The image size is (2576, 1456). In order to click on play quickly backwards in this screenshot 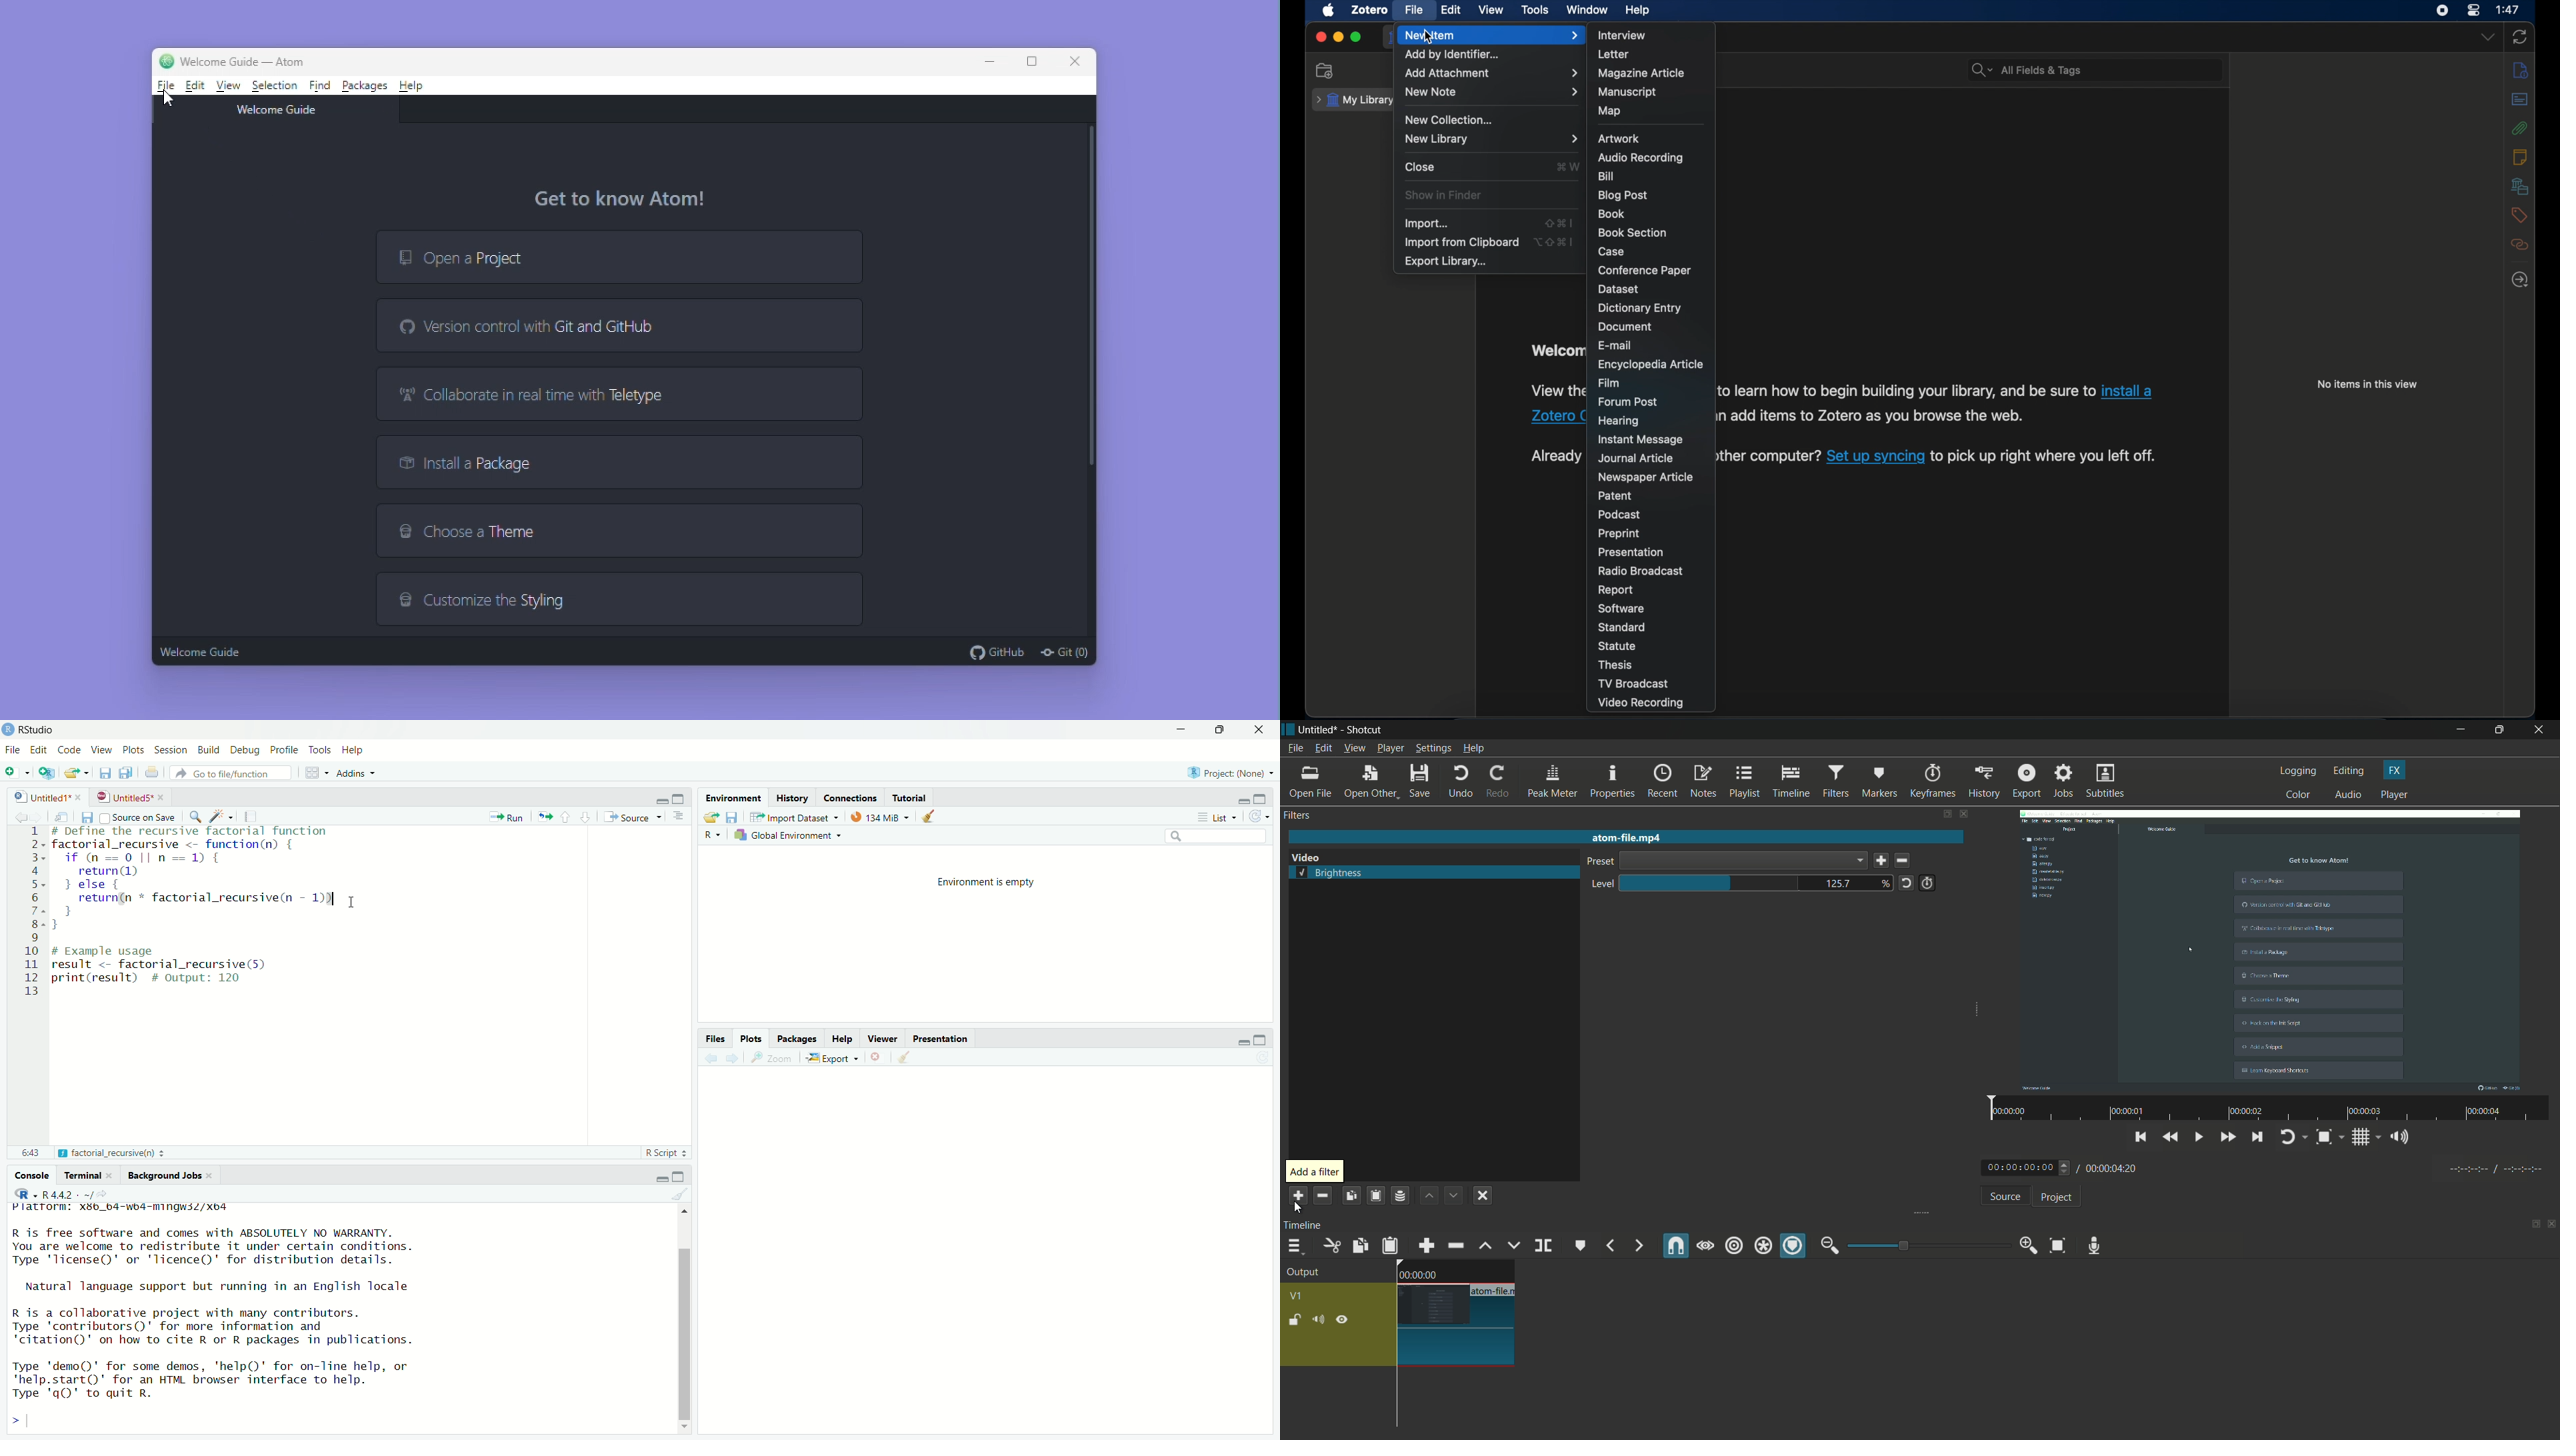, I will do `click(2171, 1137)`.